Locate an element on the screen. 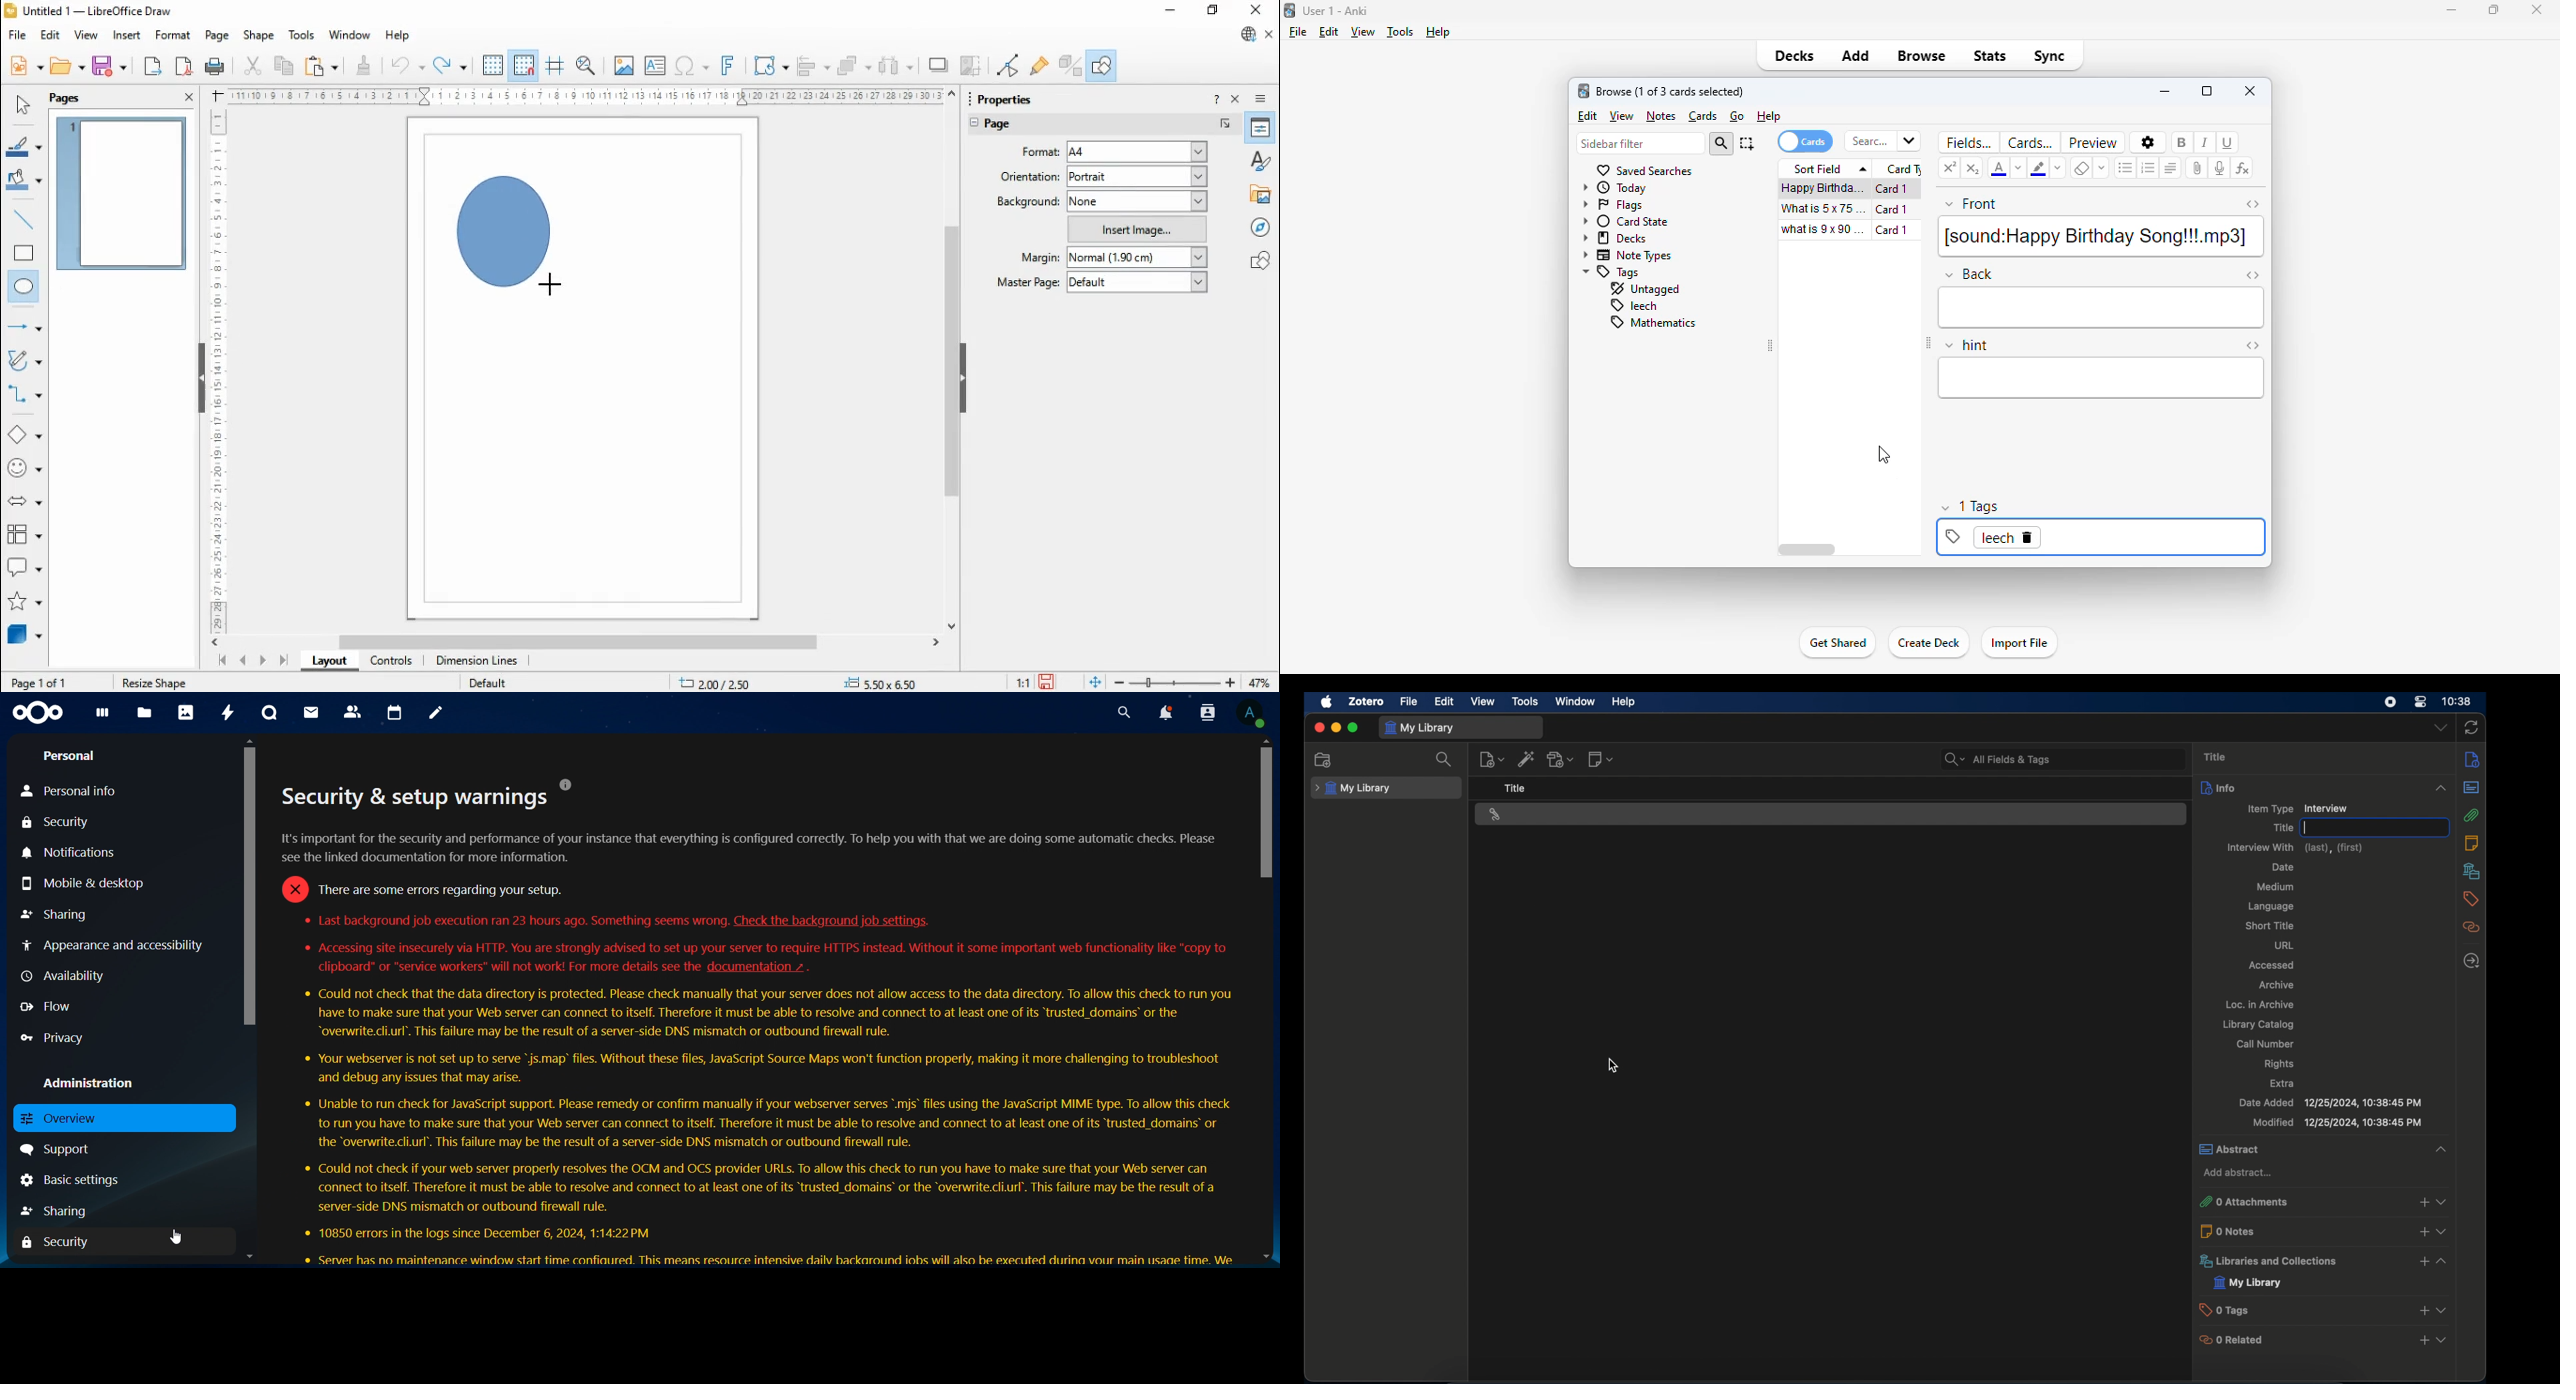  options is located at coordinates (2147, 142).